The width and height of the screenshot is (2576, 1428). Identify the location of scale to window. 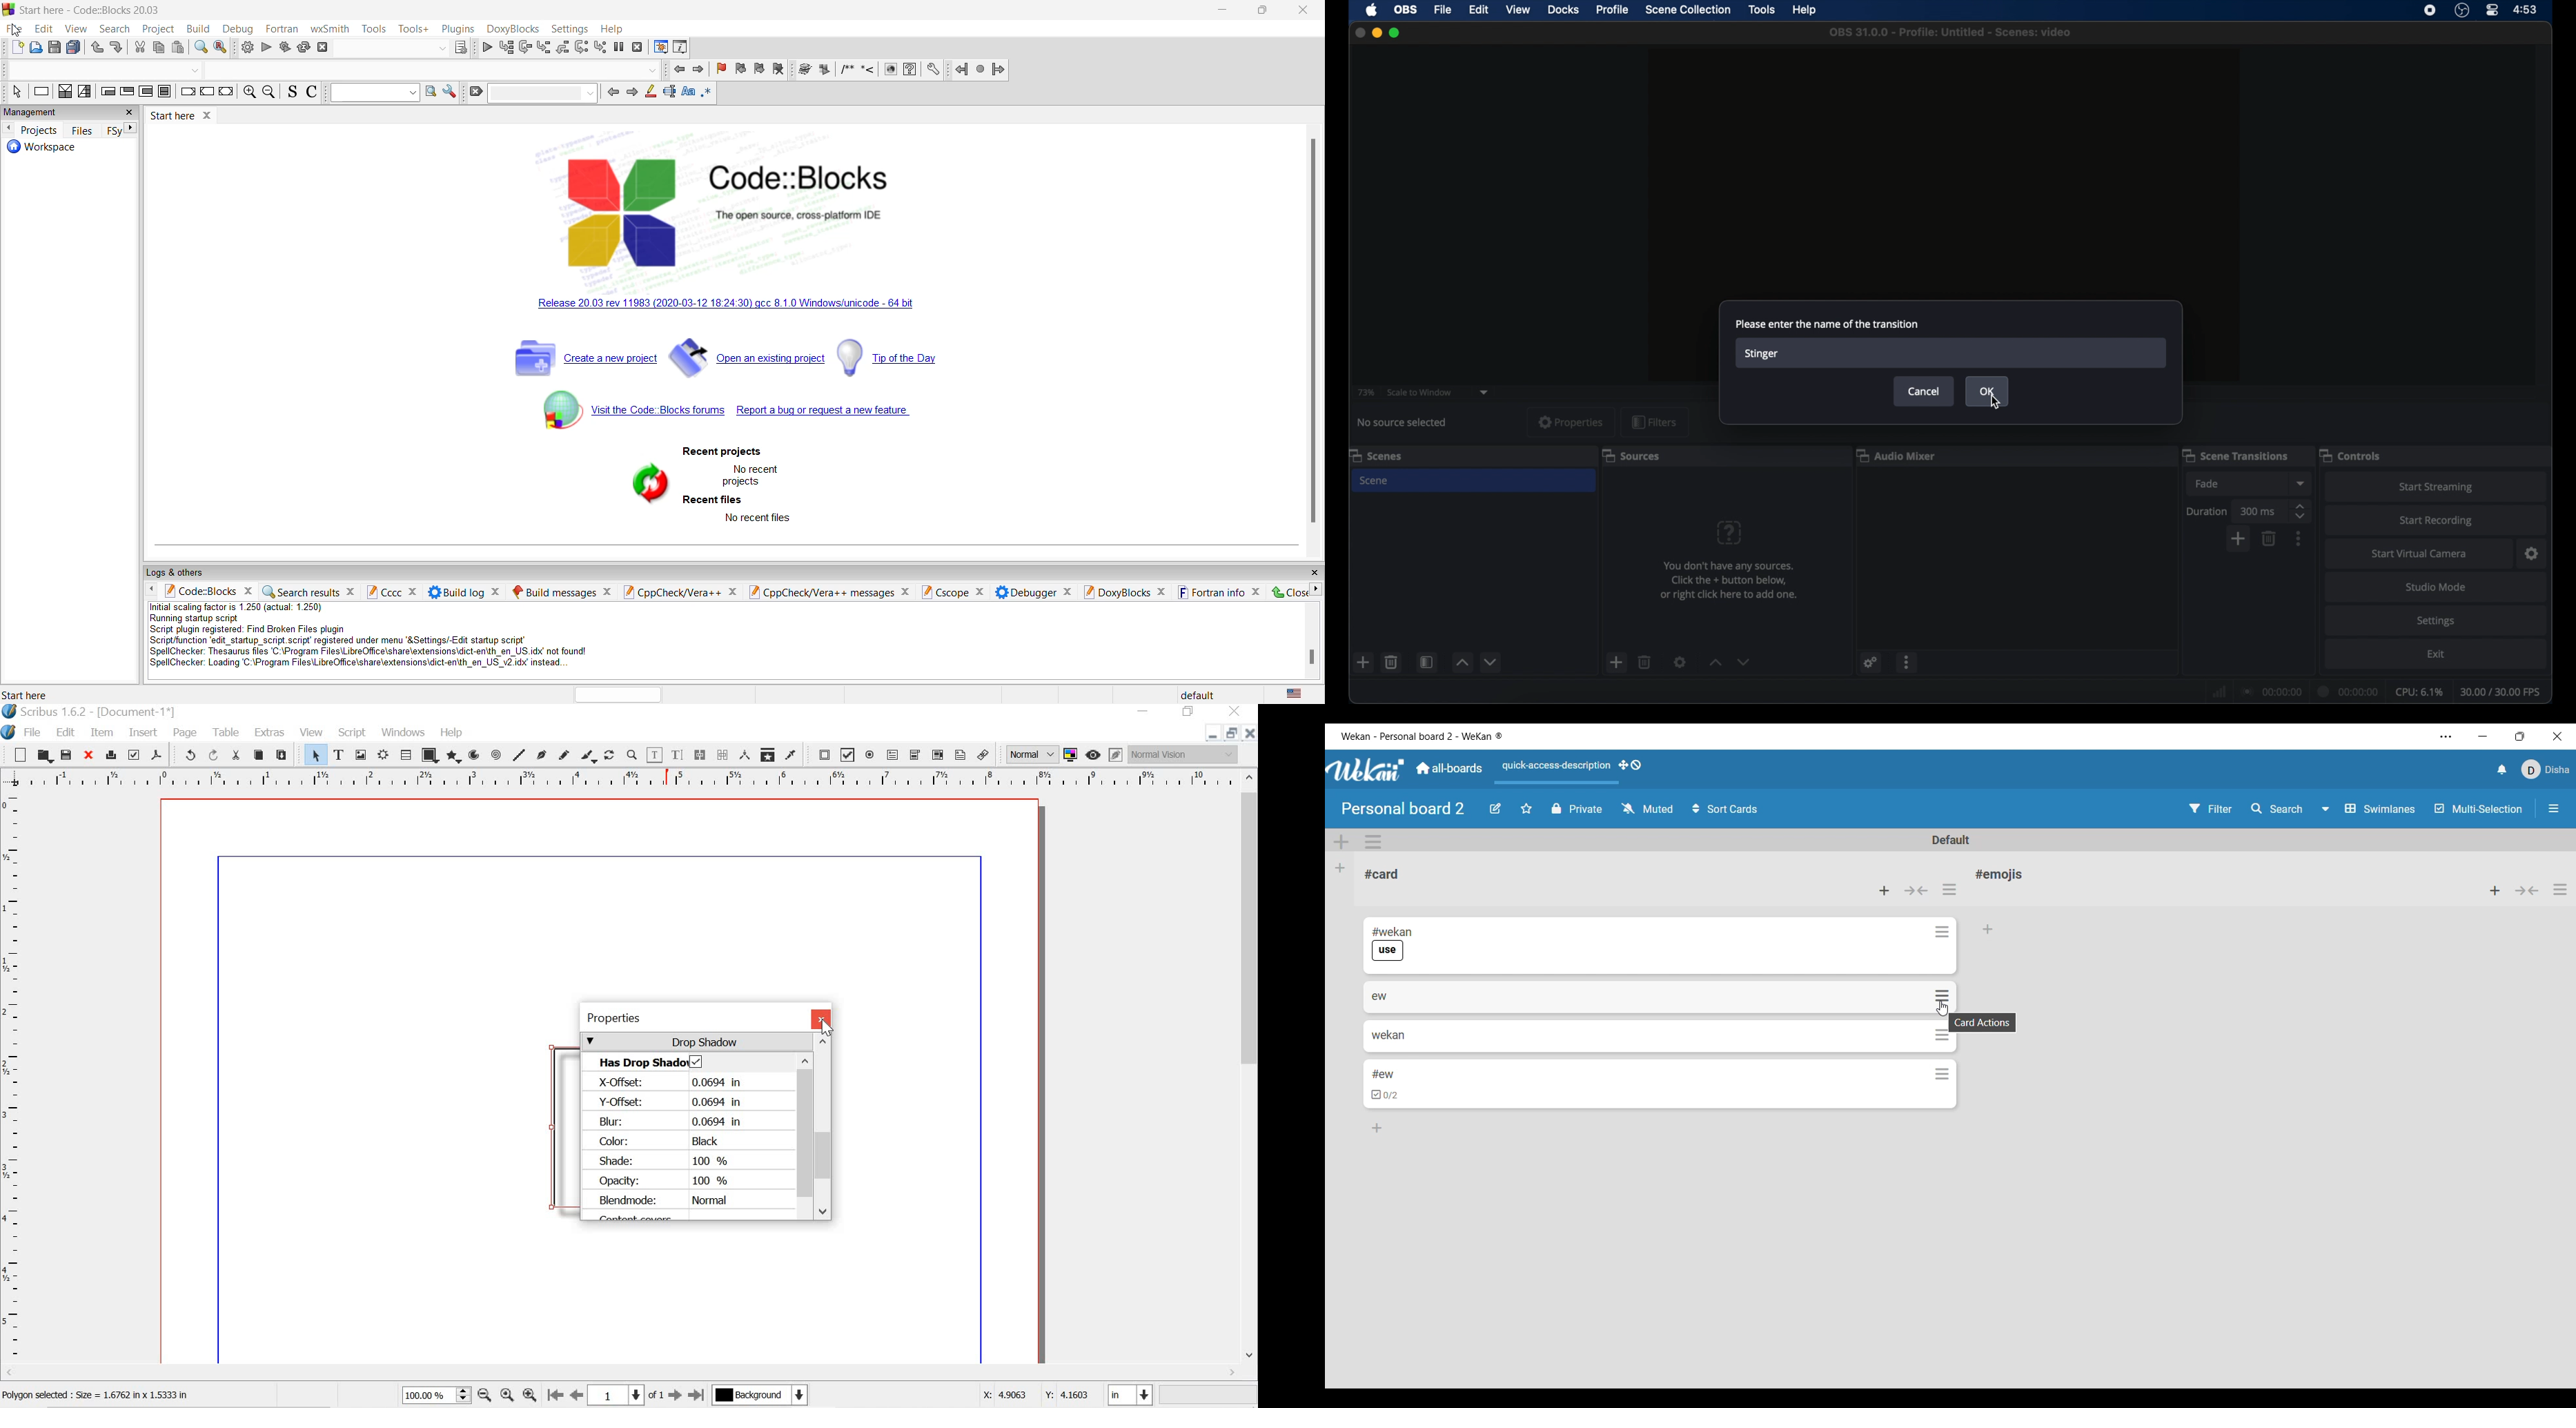
(1421, 393).